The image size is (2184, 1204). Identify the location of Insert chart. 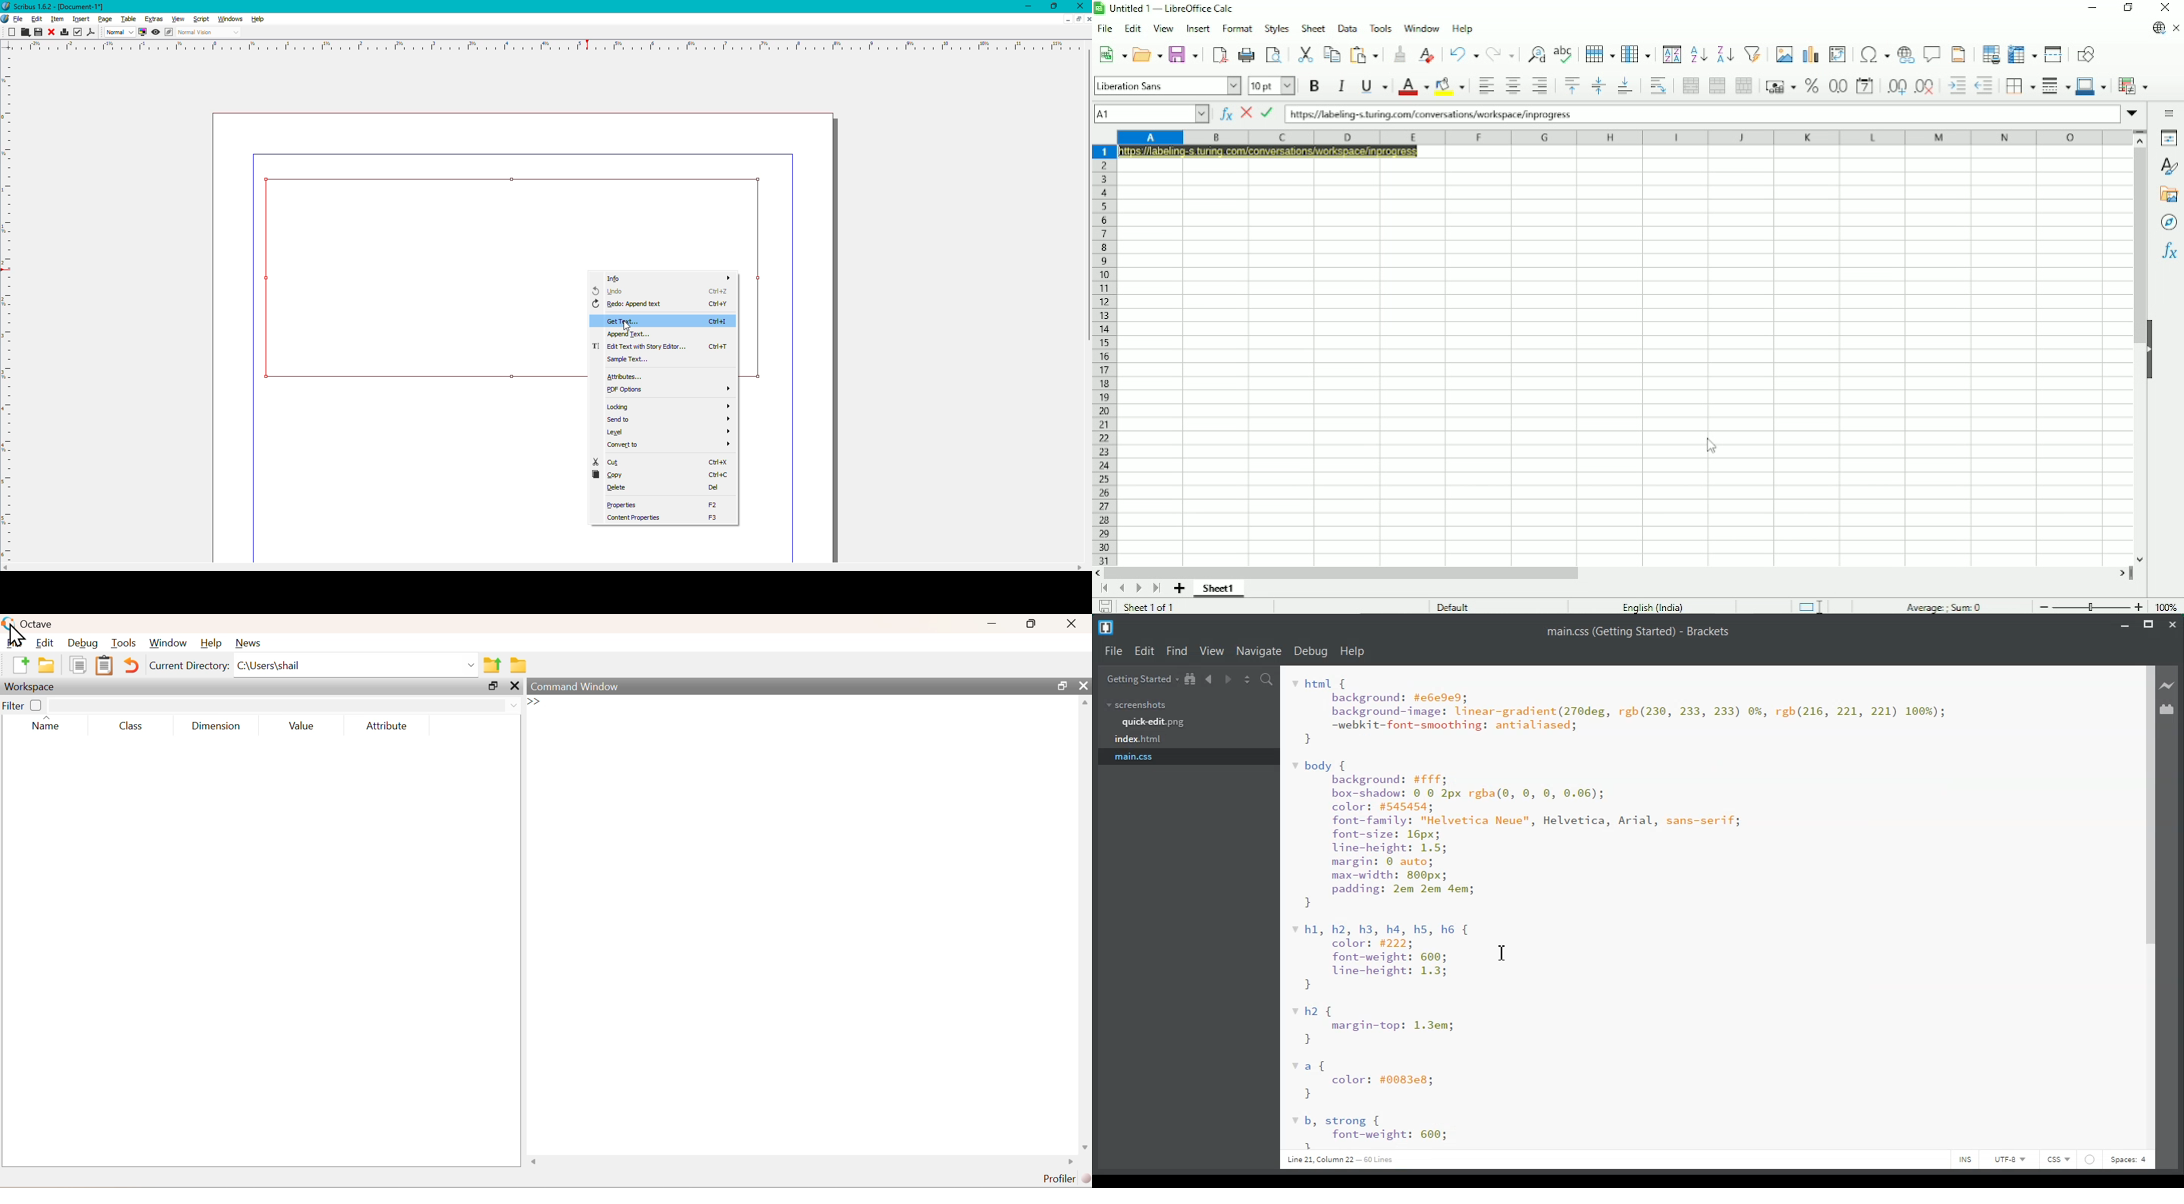
(1809, 54).